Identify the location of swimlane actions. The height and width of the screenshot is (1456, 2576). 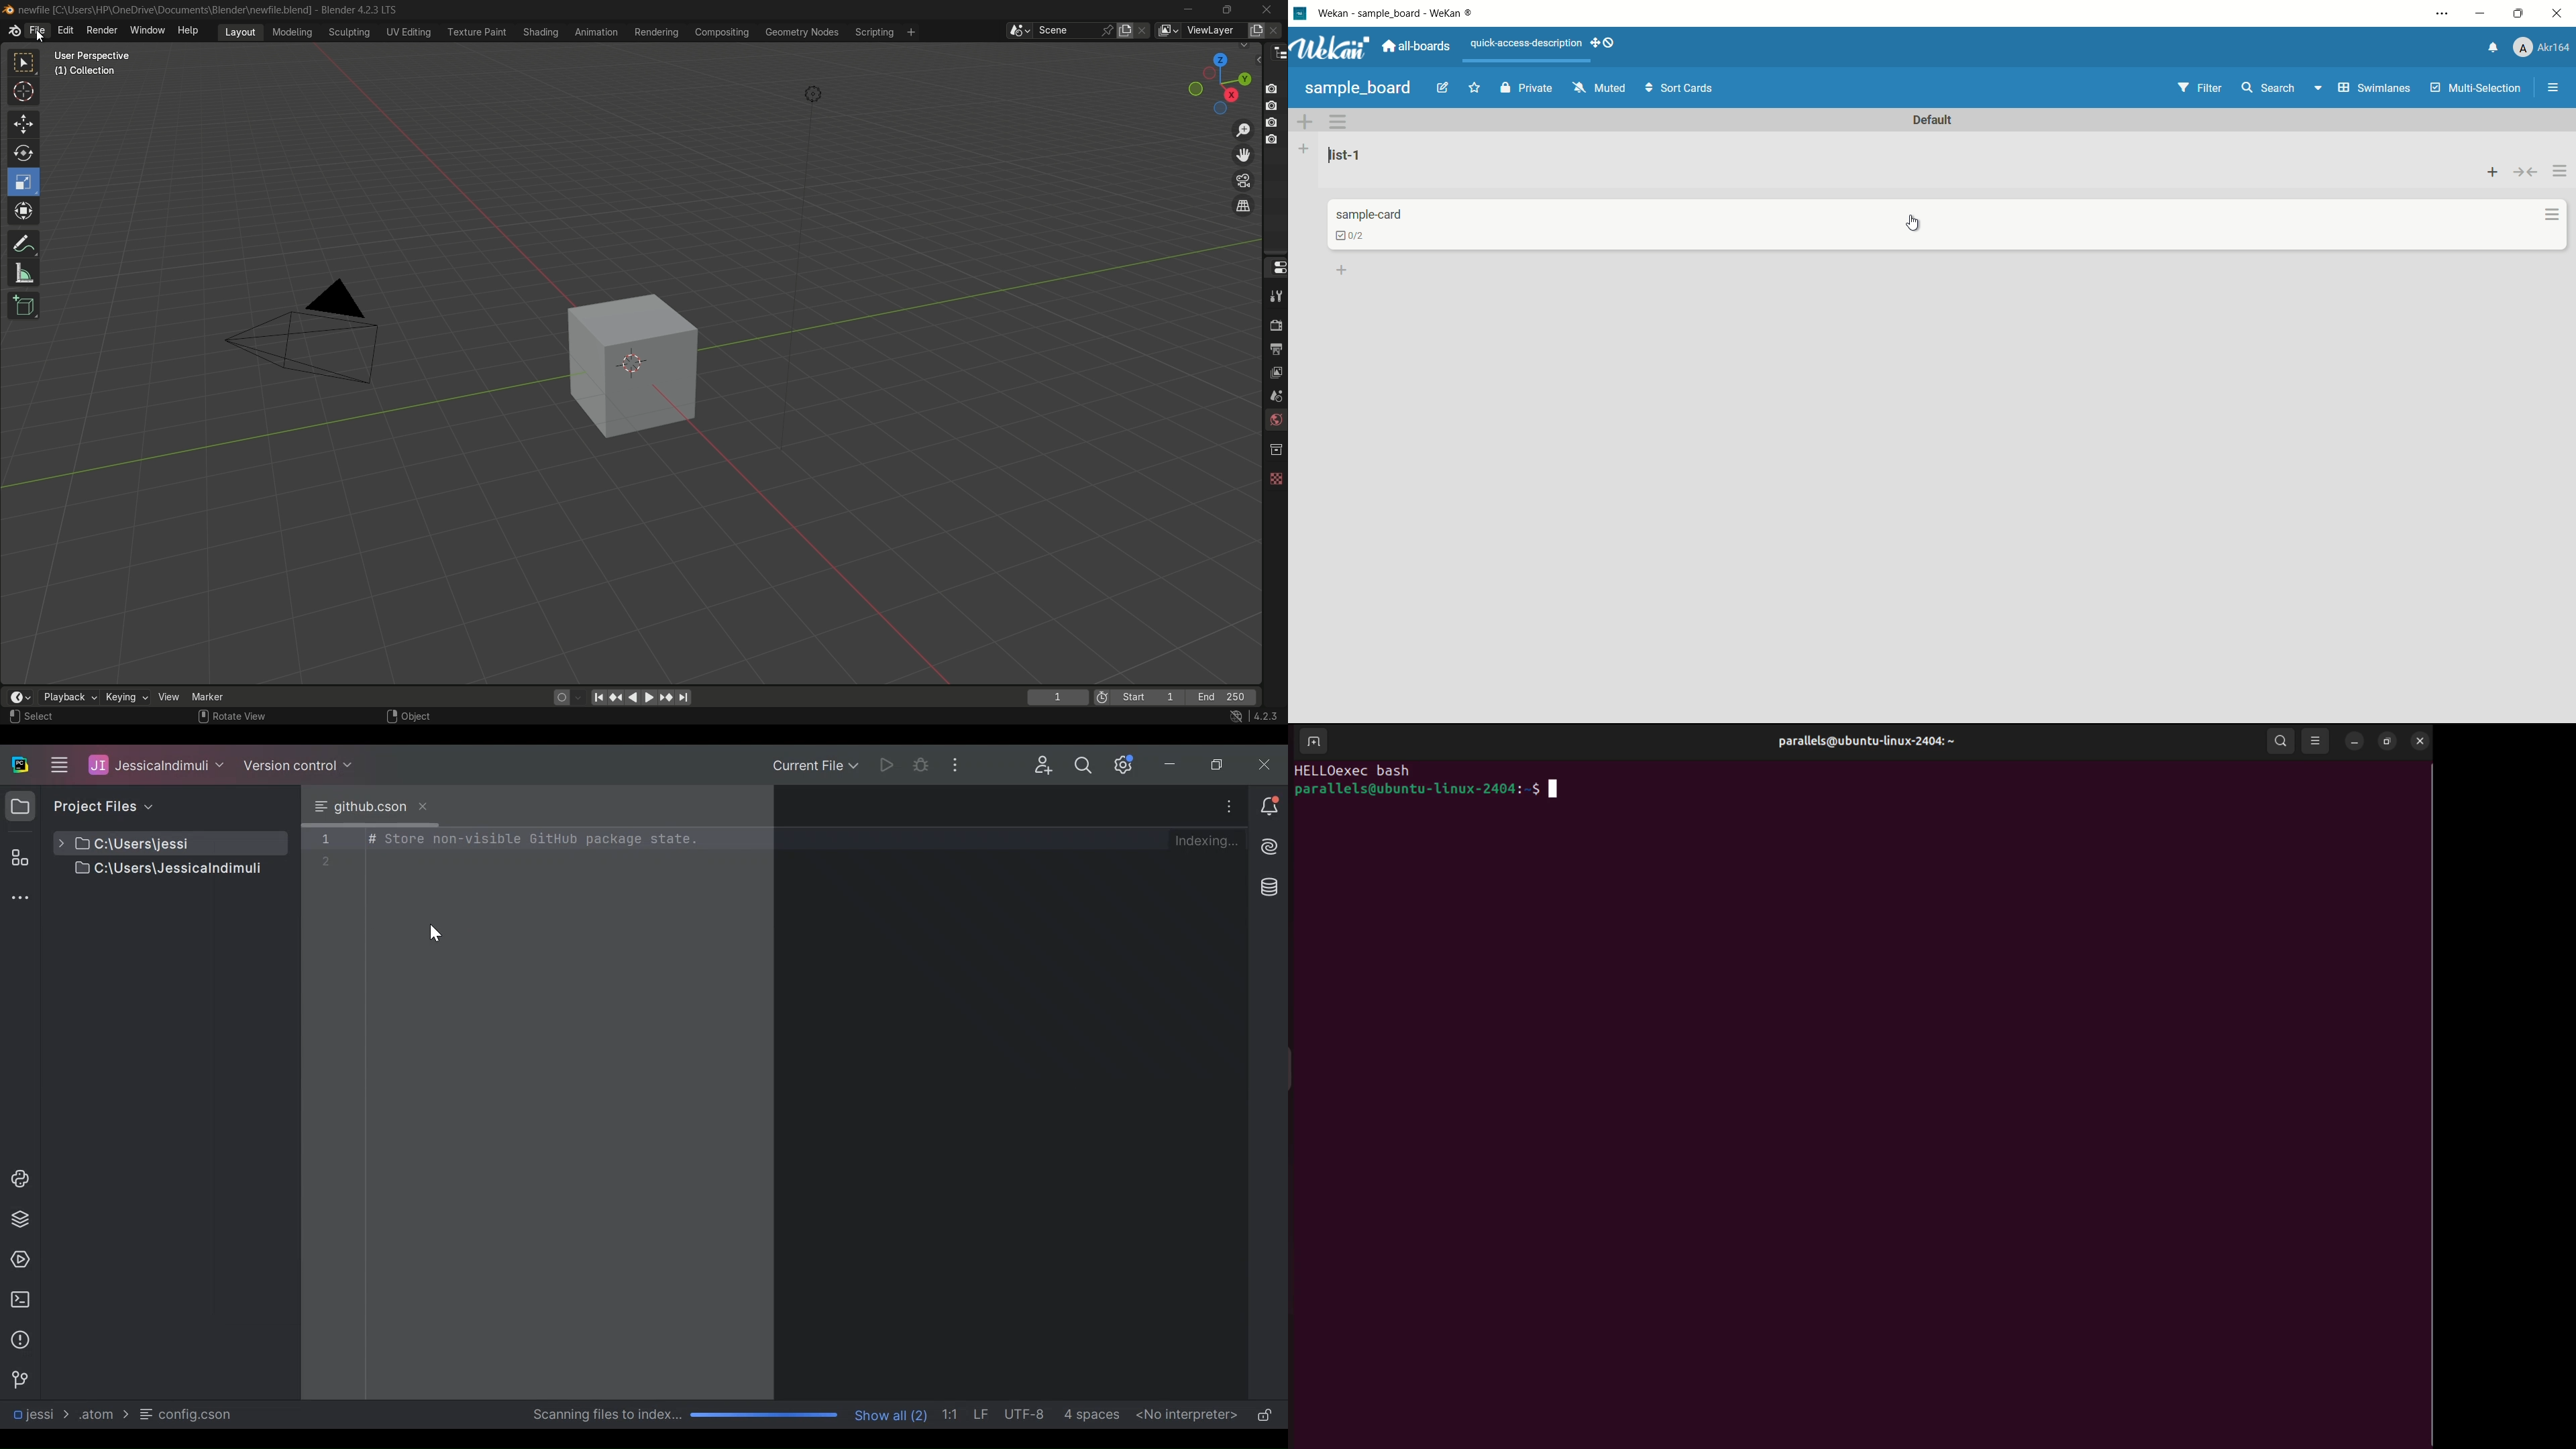
(1339, 122).